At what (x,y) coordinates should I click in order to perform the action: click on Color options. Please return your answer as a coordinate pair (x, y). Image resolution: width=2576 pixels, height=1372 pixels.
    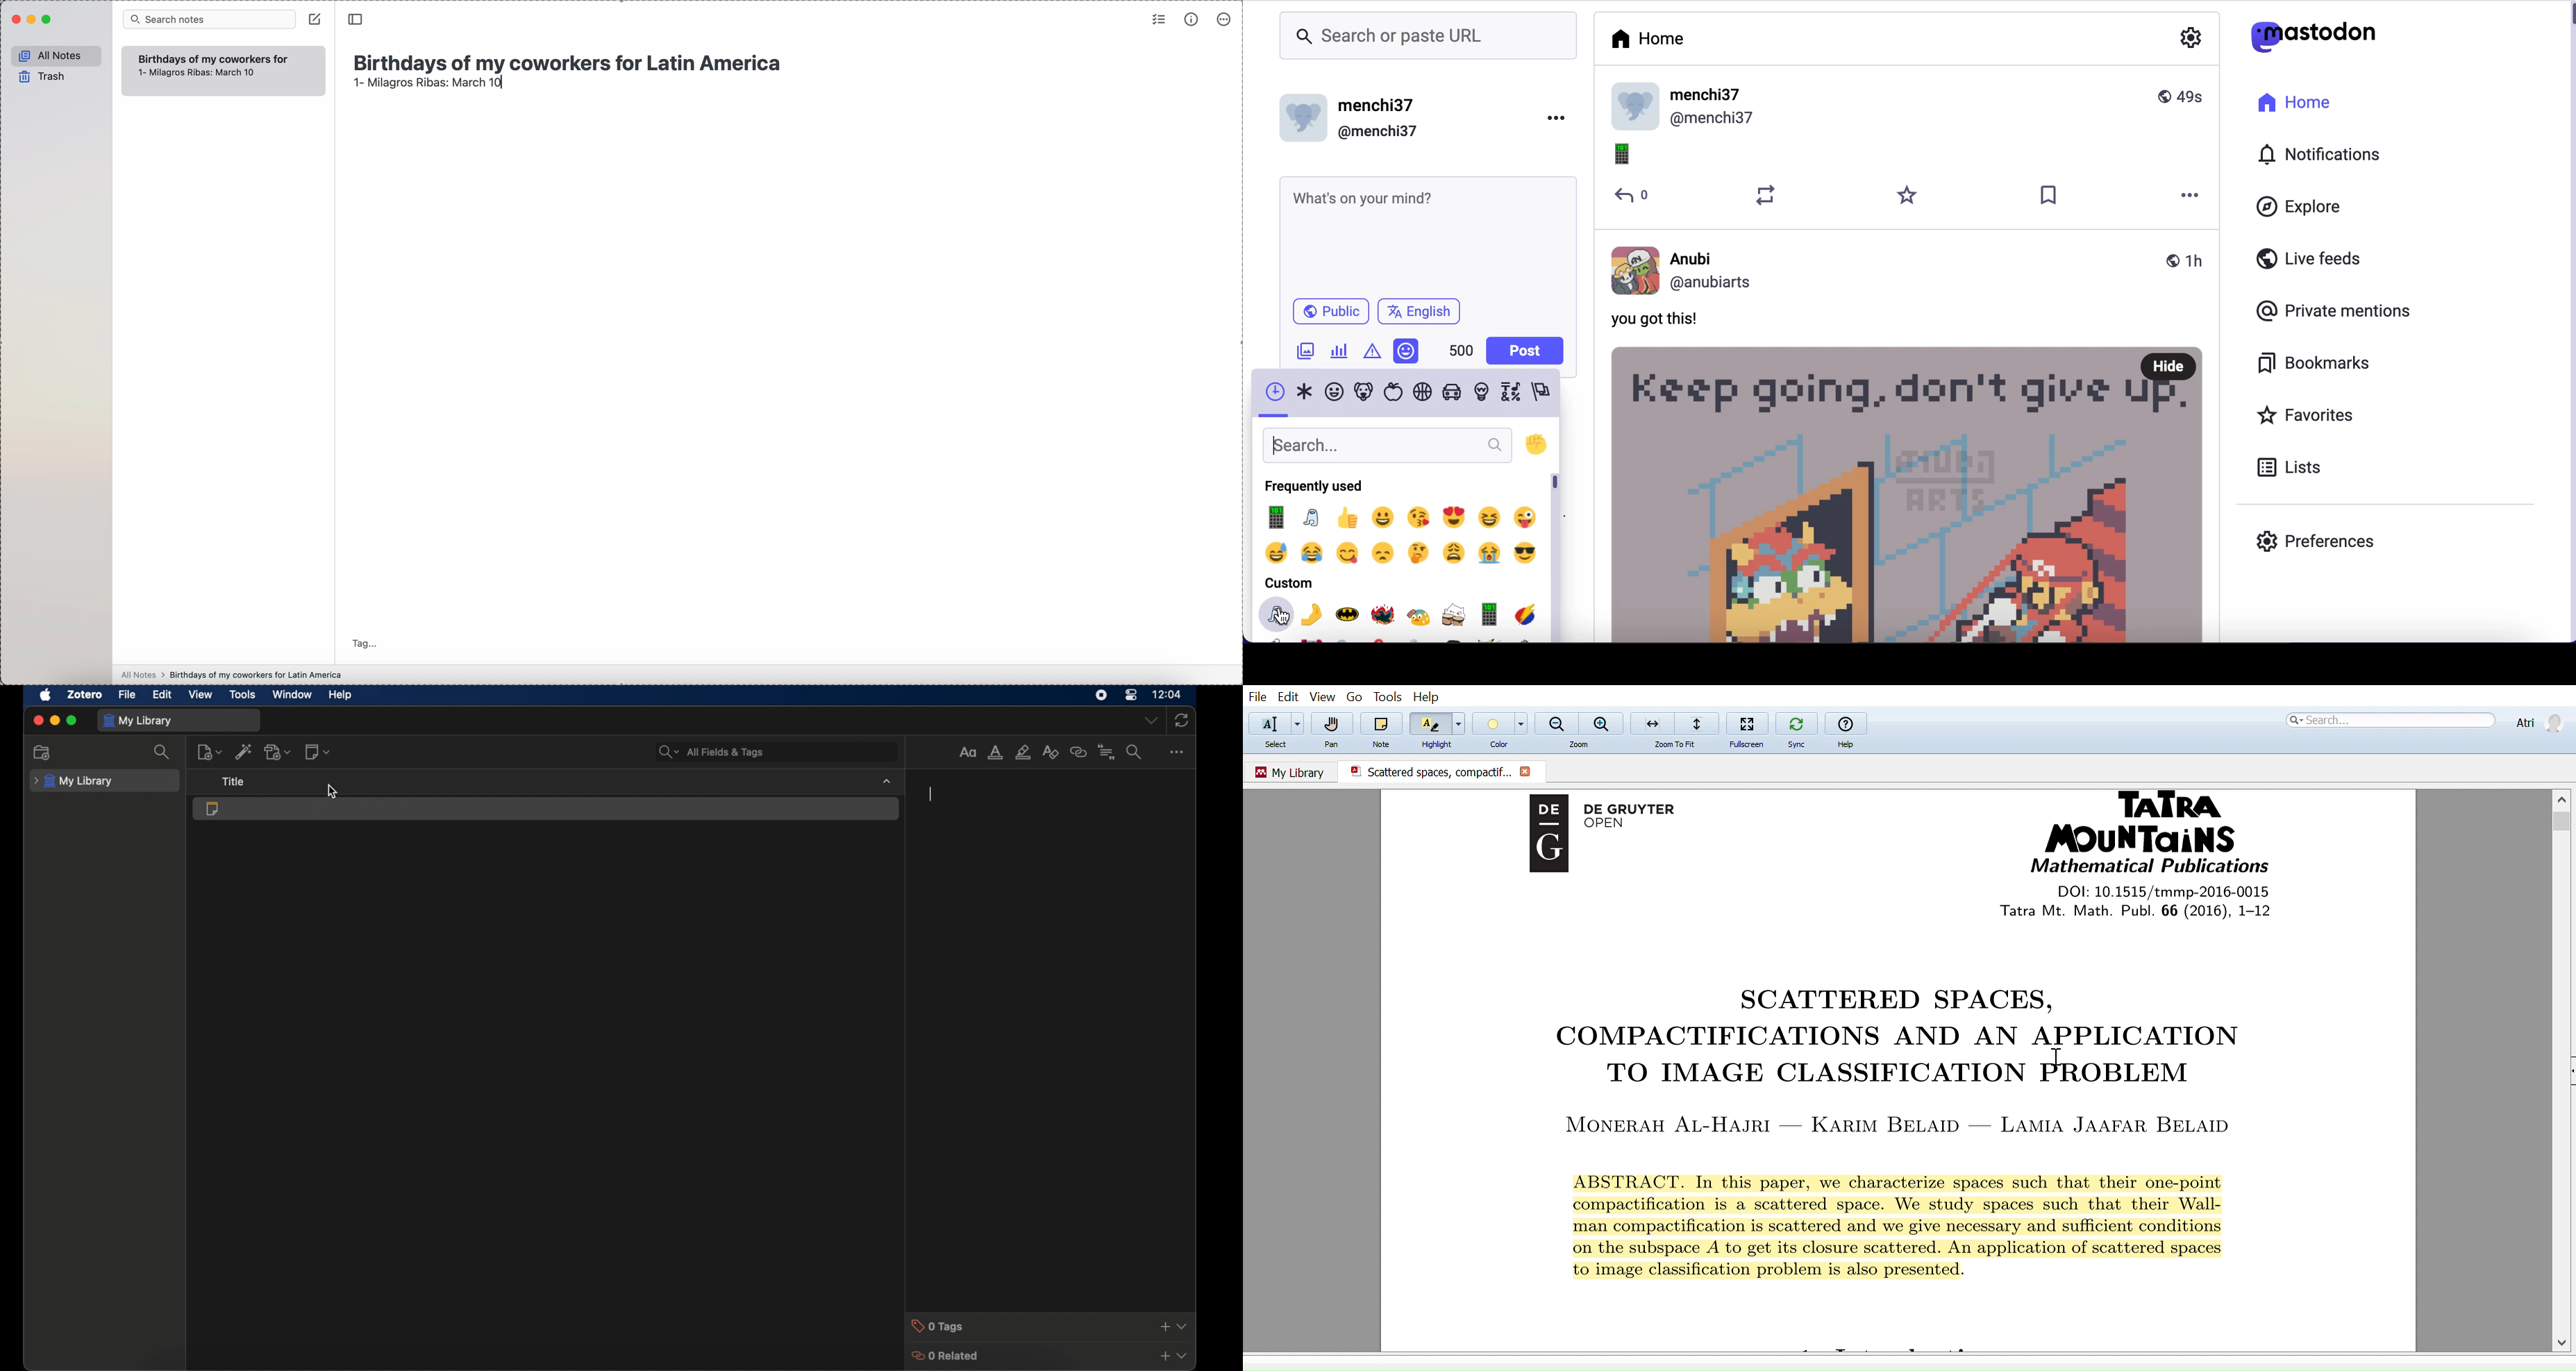
    Looking at the image, I should click on (1523, 723).